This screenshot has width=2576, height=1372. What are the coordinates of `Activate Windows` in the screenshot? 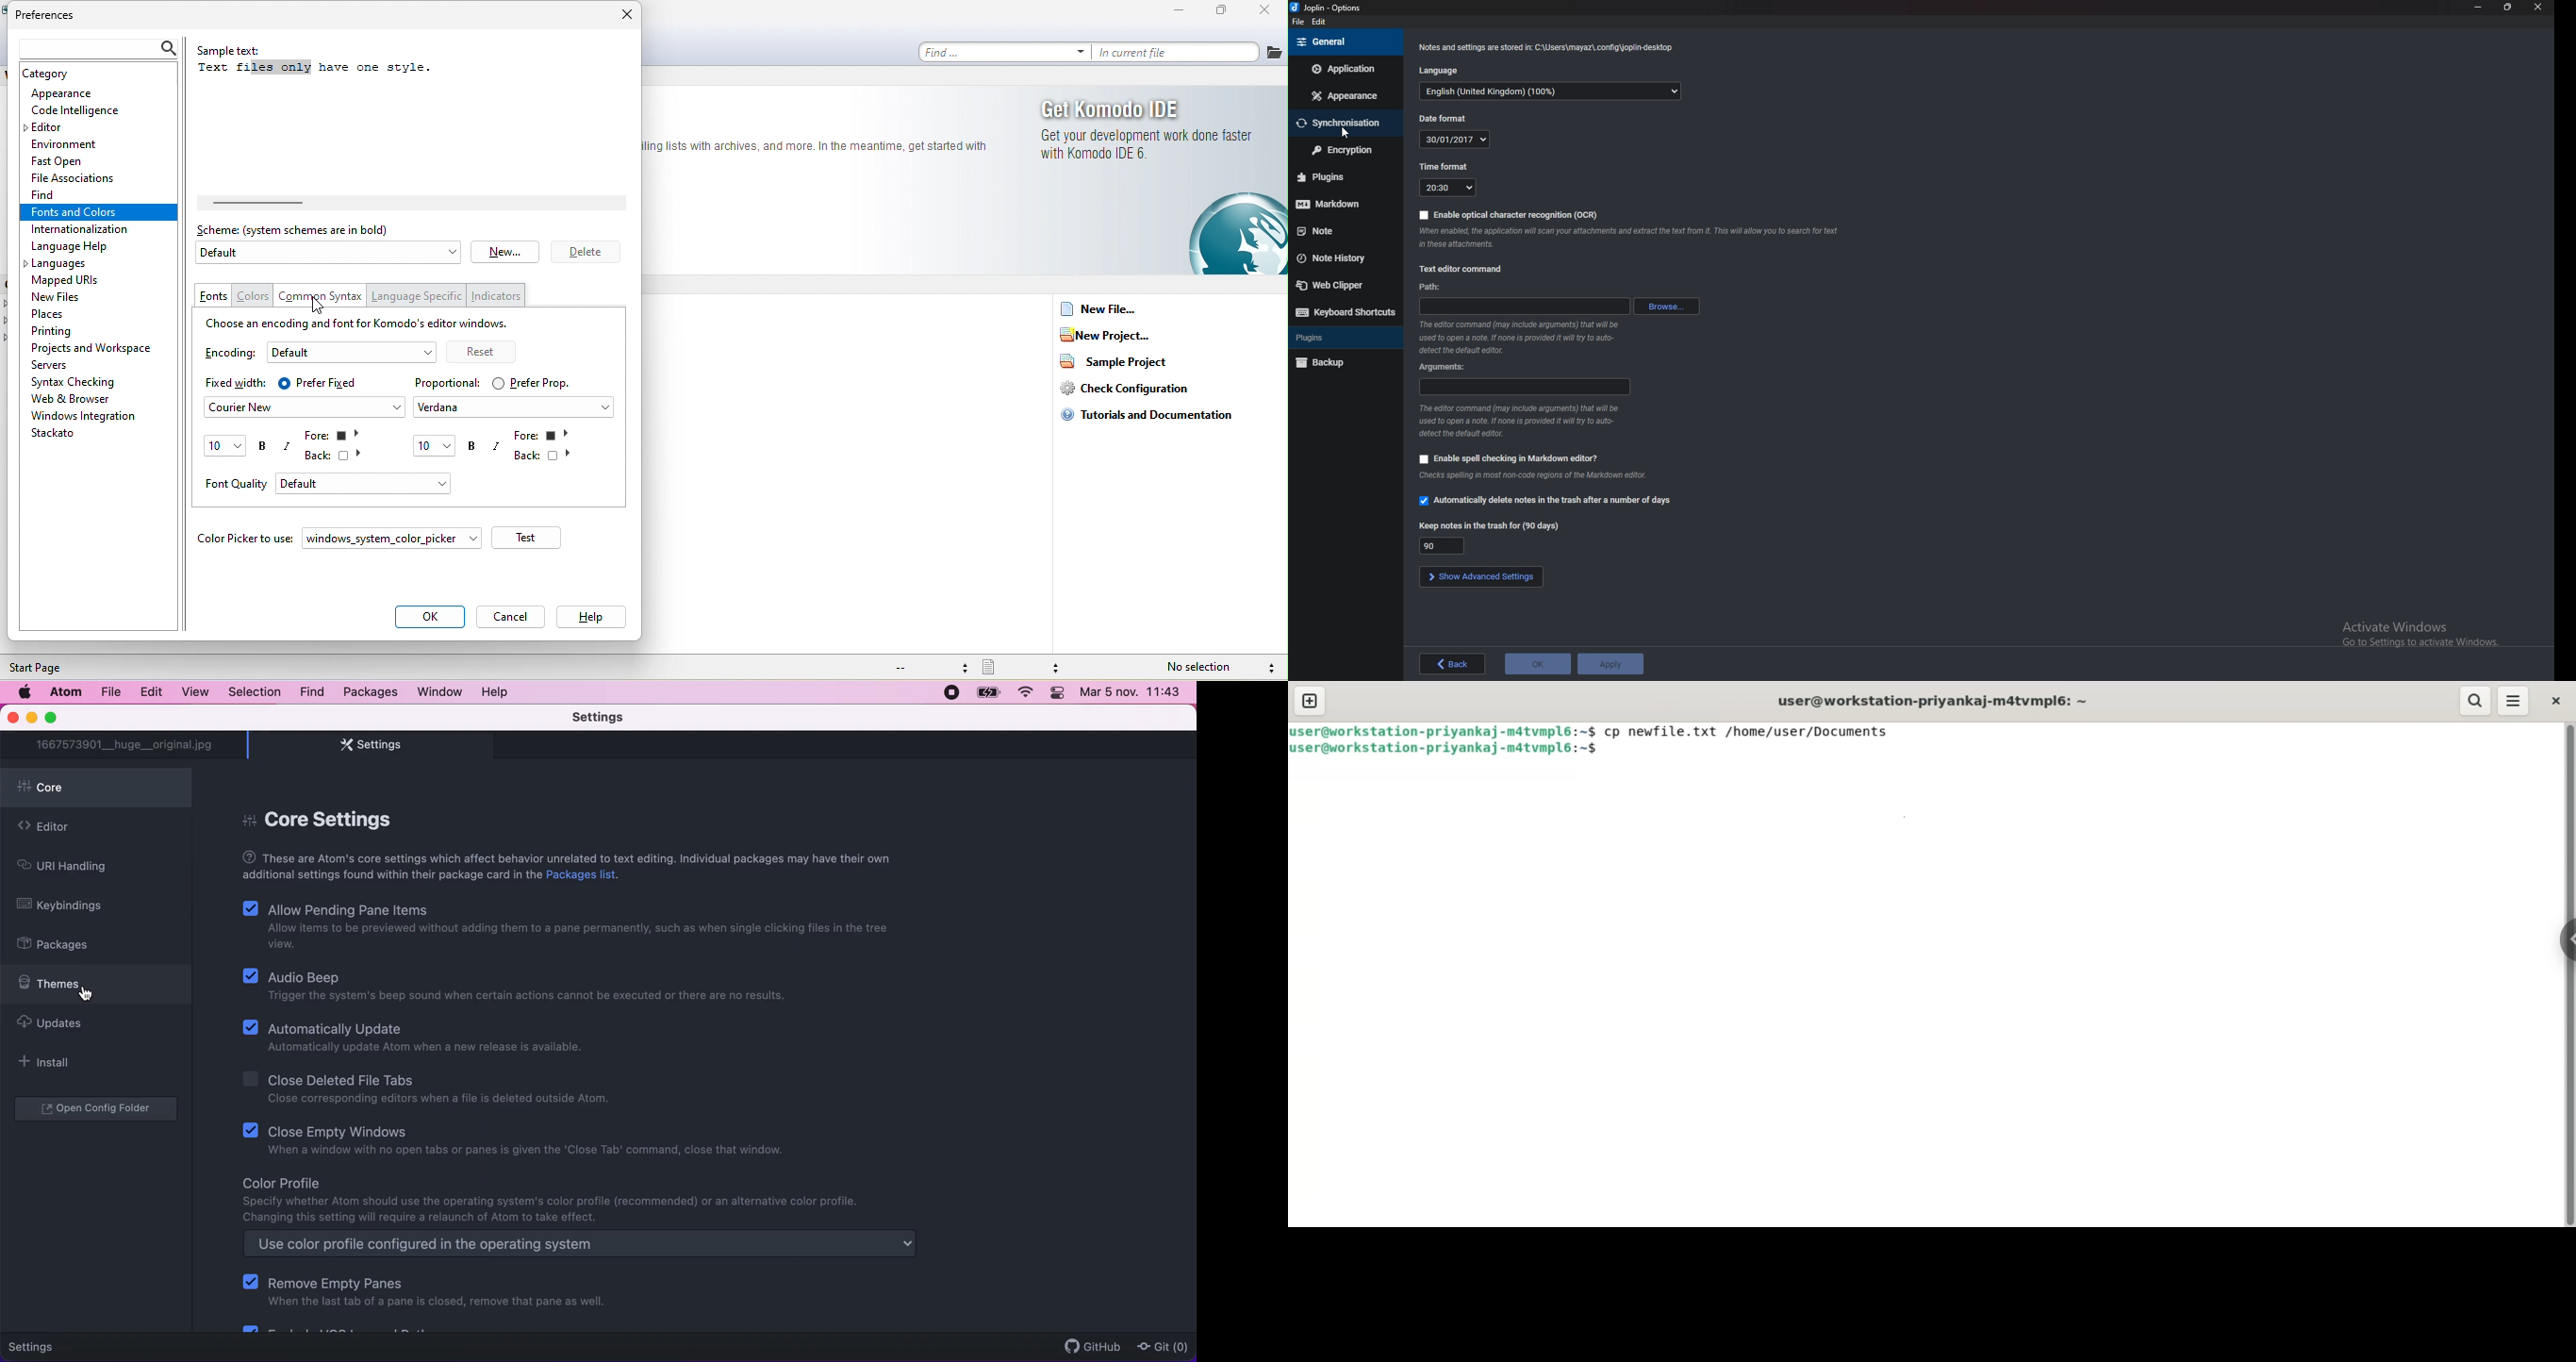 It's located at (2419, 632).